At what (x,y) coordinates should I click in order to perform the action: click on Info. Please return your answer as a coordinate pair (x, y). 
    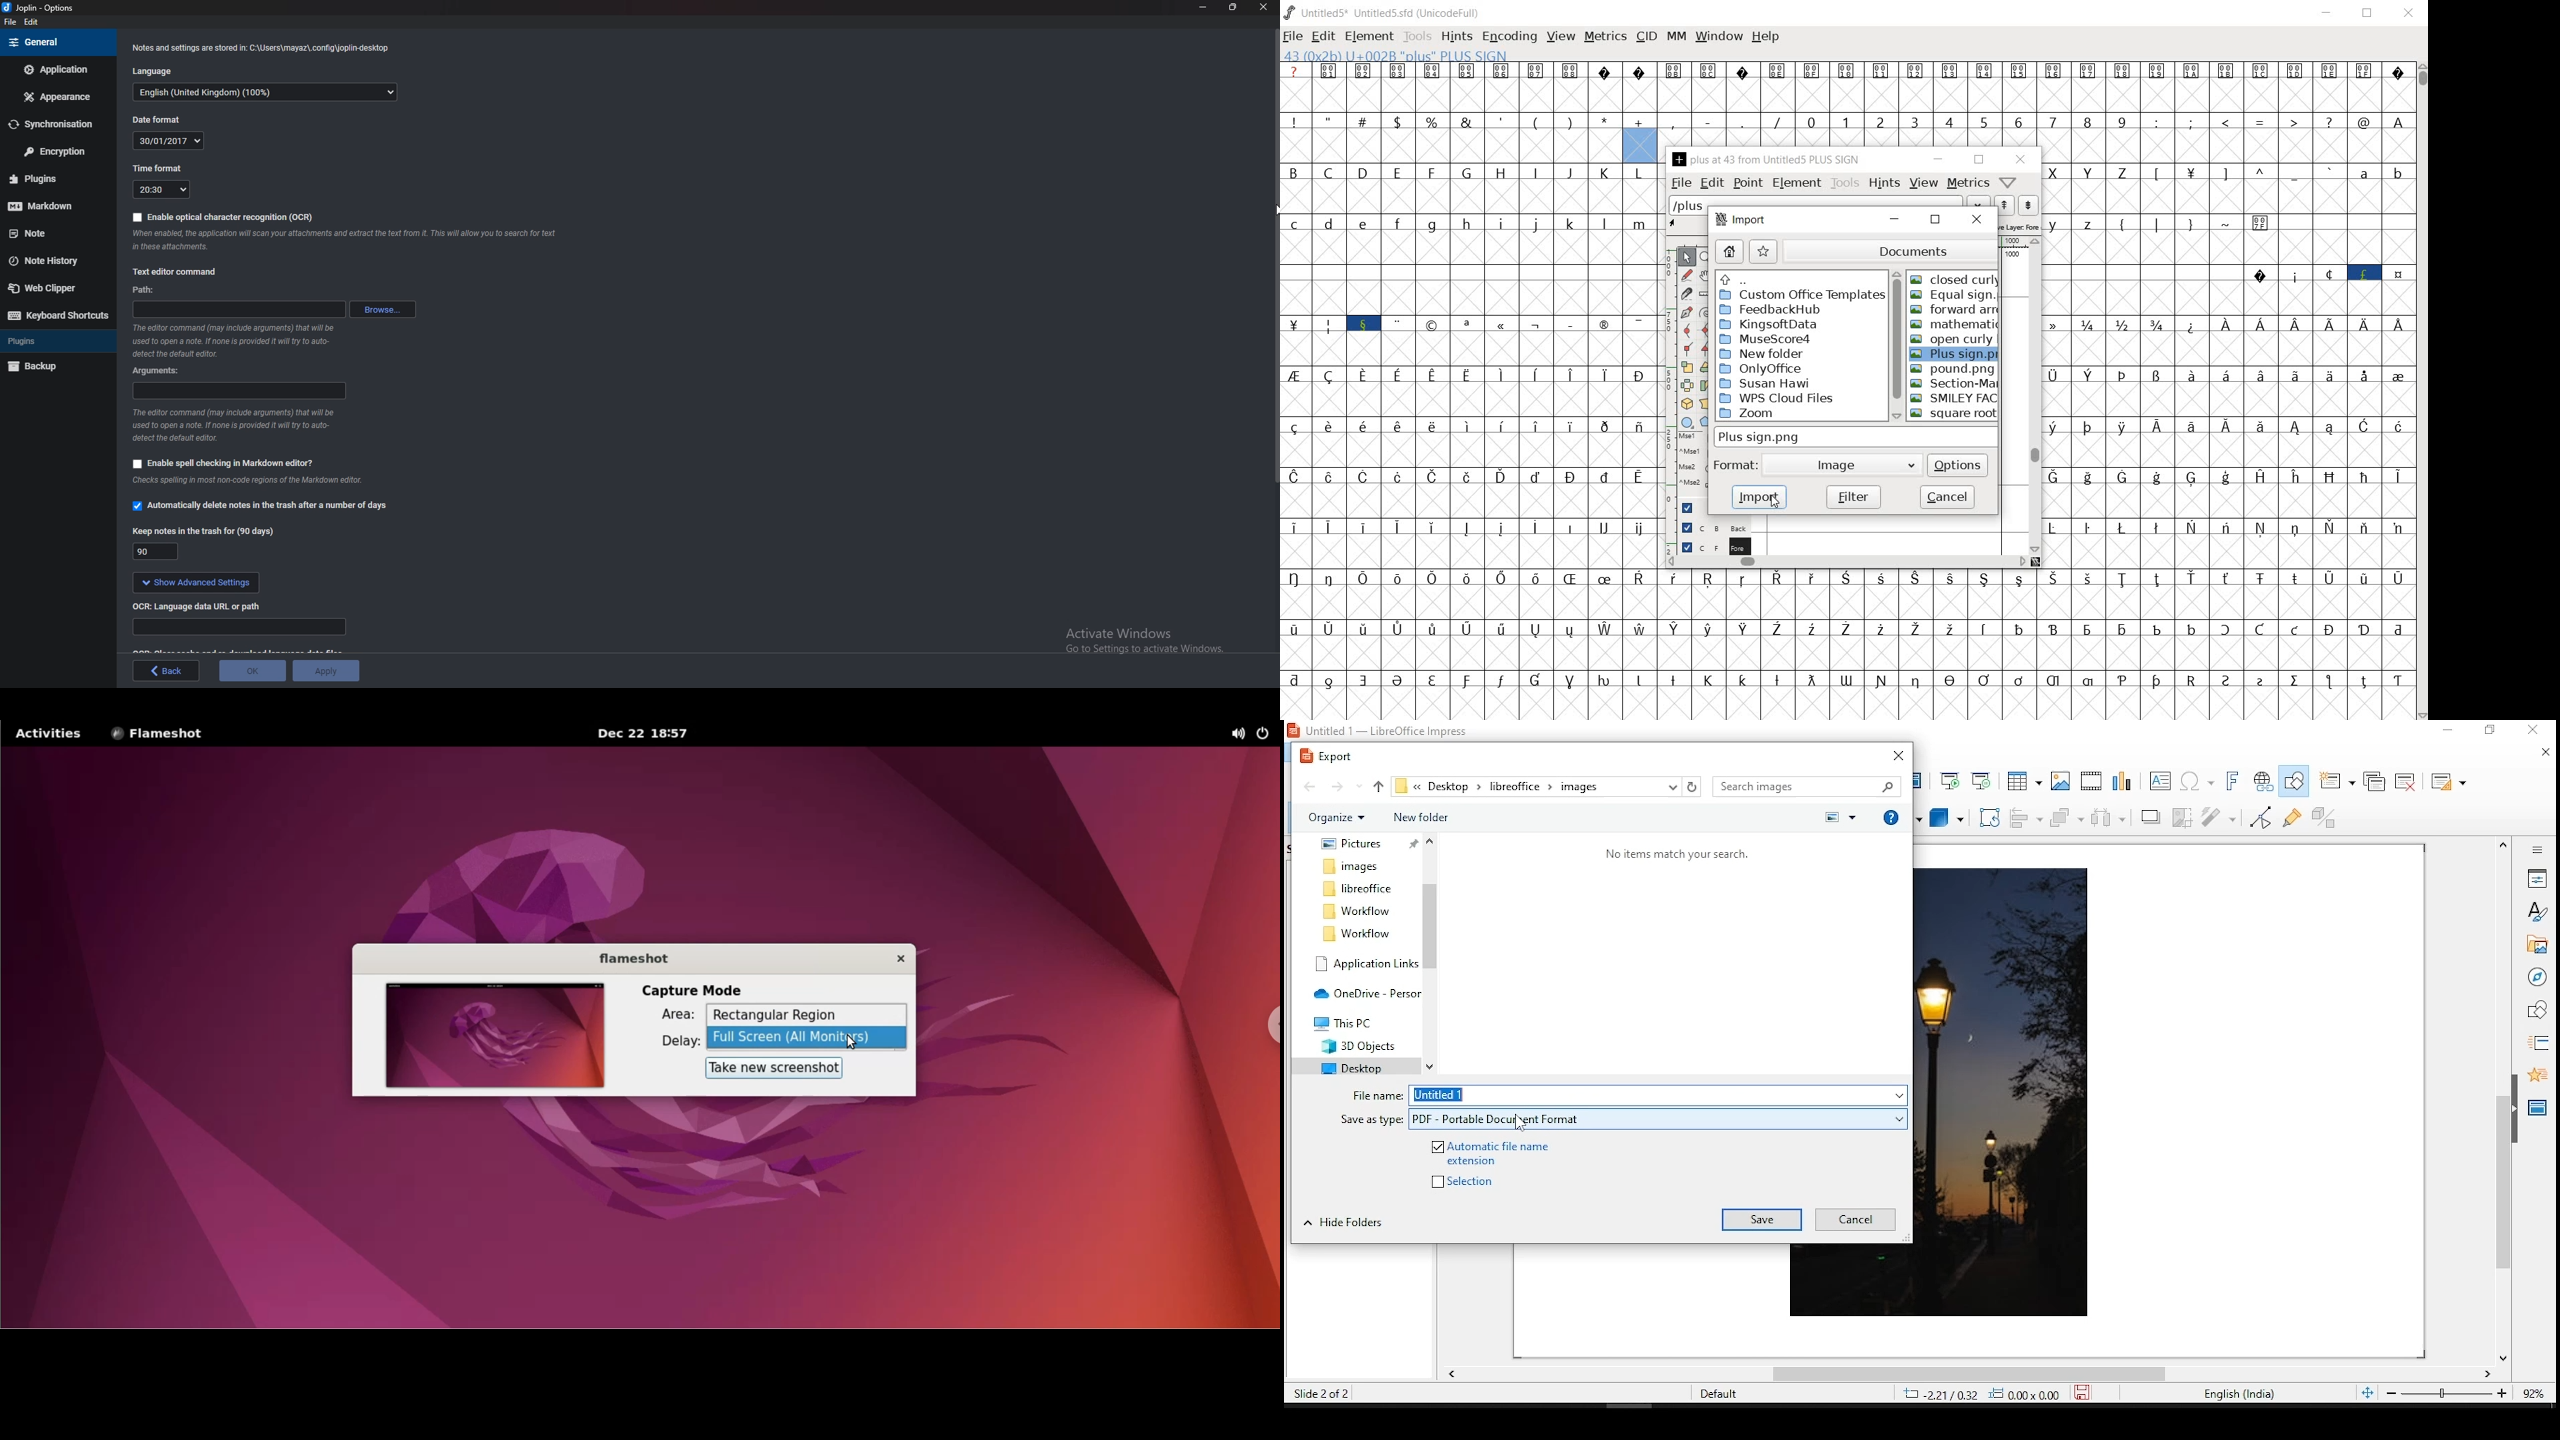
    Looking at the image, I should click on (239, 339).